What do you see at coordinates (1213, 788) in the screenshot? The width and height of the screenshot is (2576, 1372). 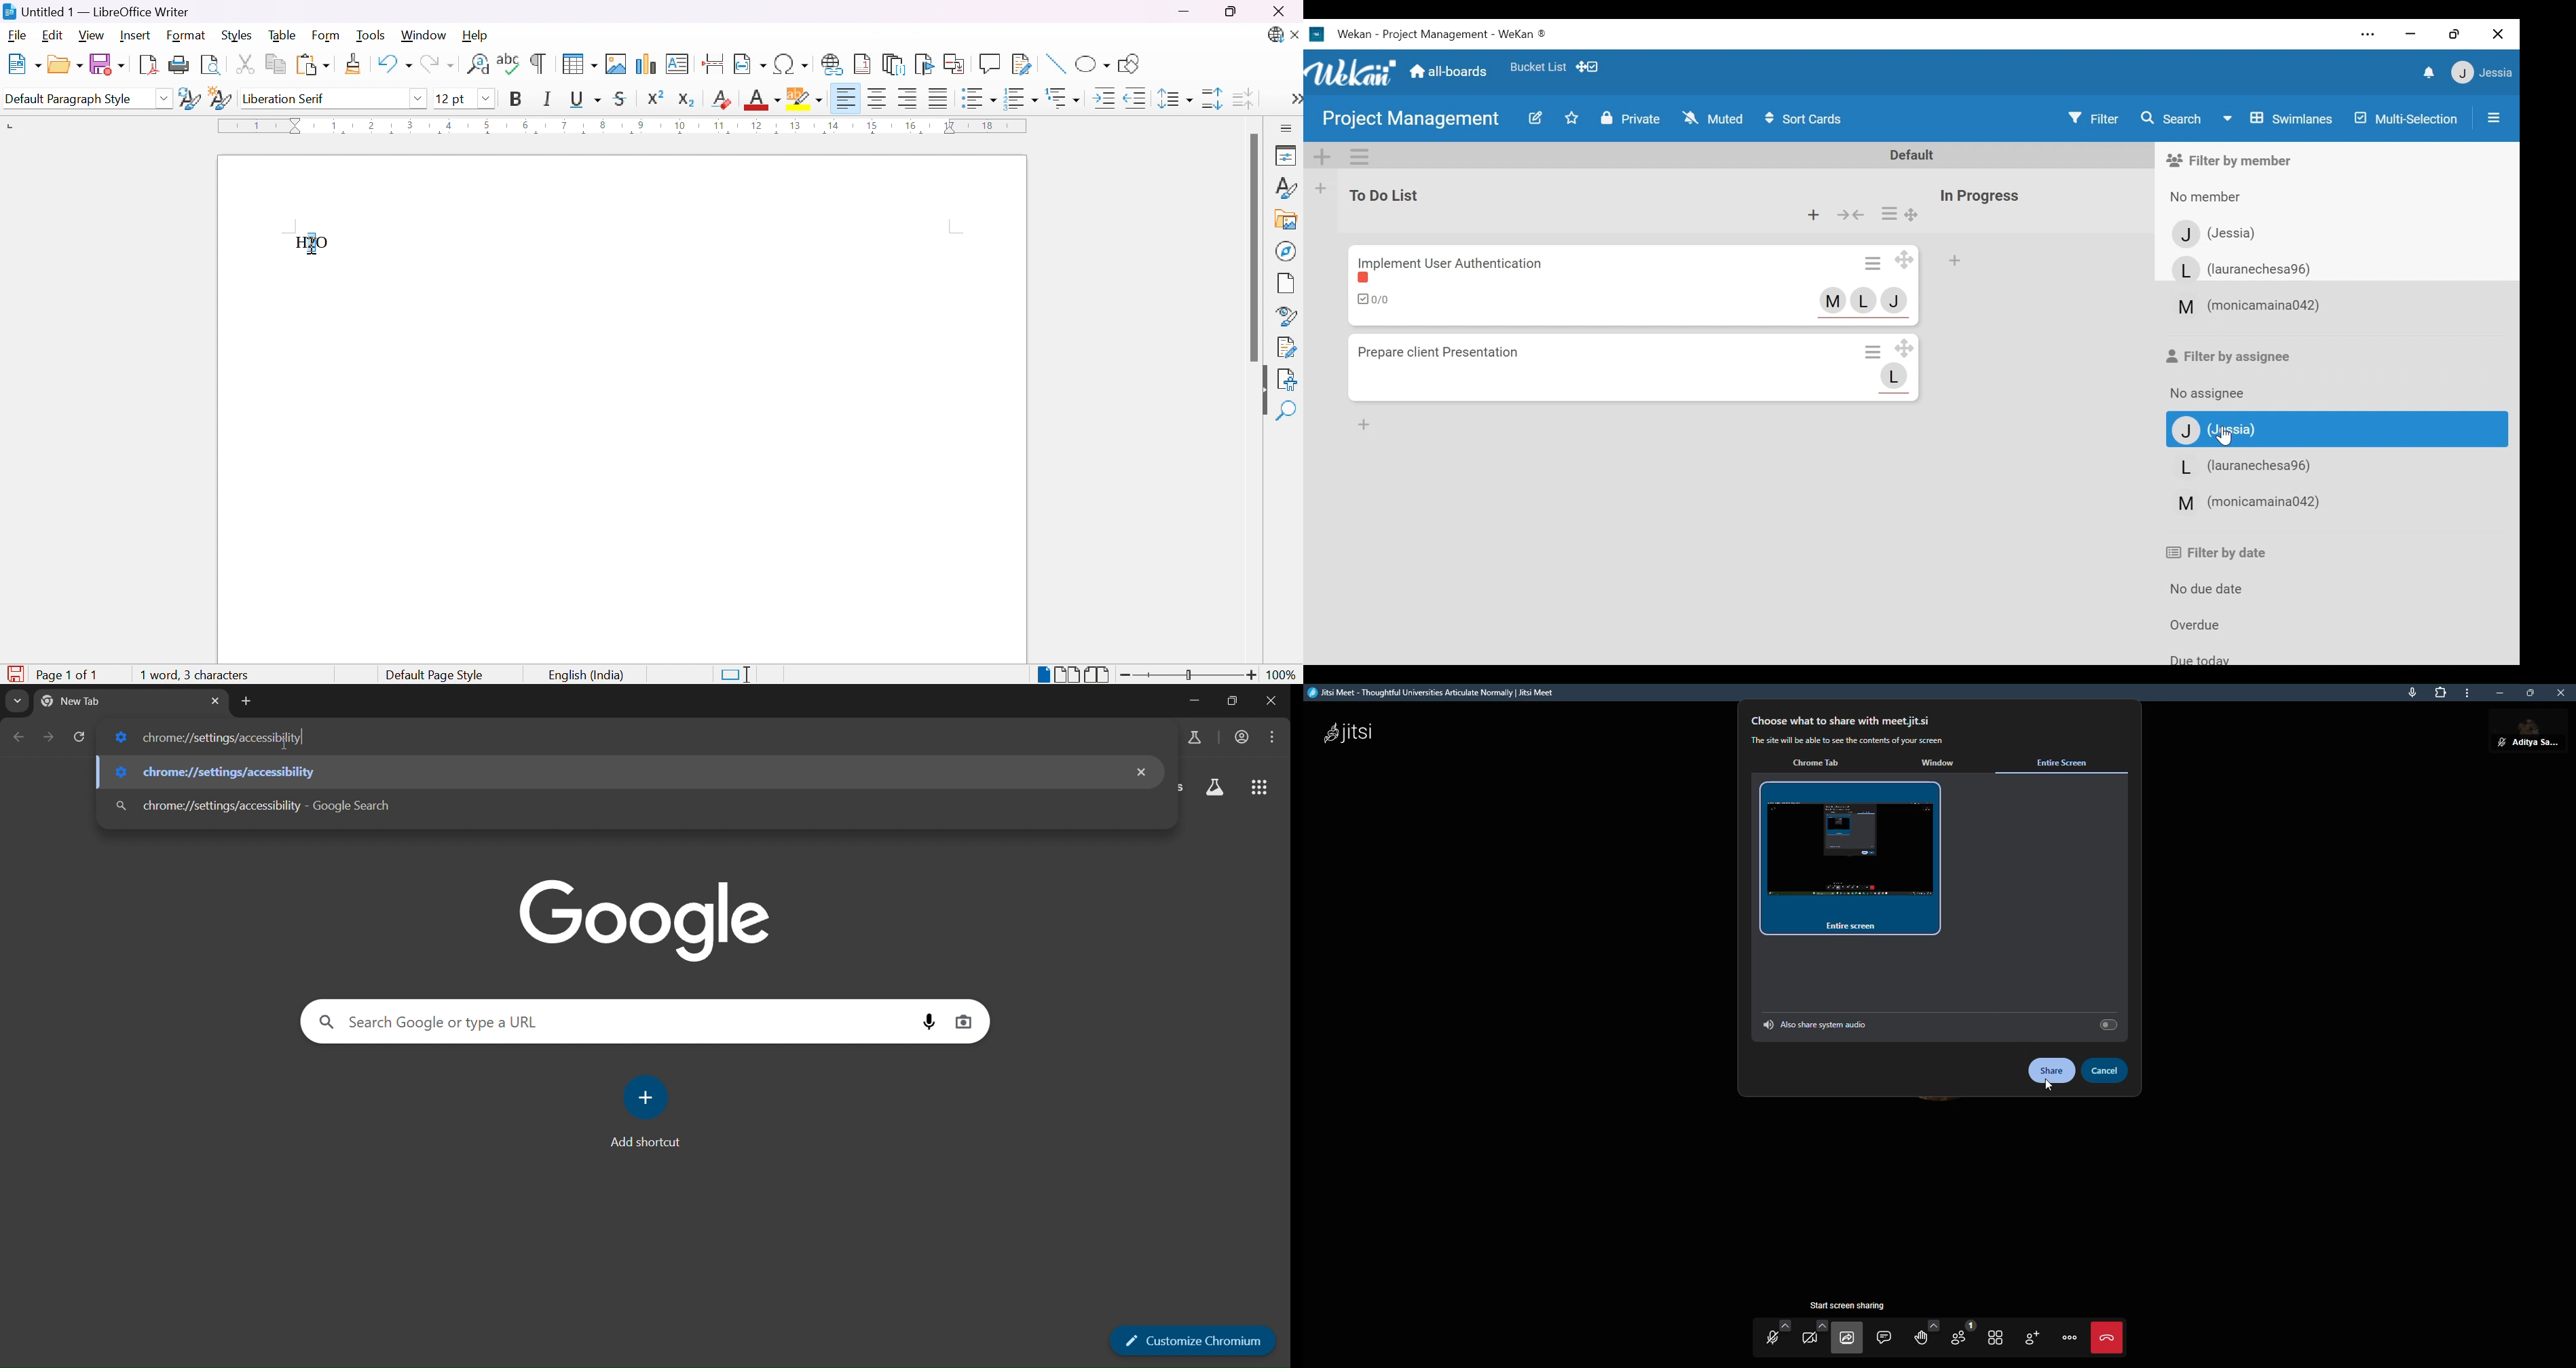 I see `search labs` at bounding box center [1213, 788].